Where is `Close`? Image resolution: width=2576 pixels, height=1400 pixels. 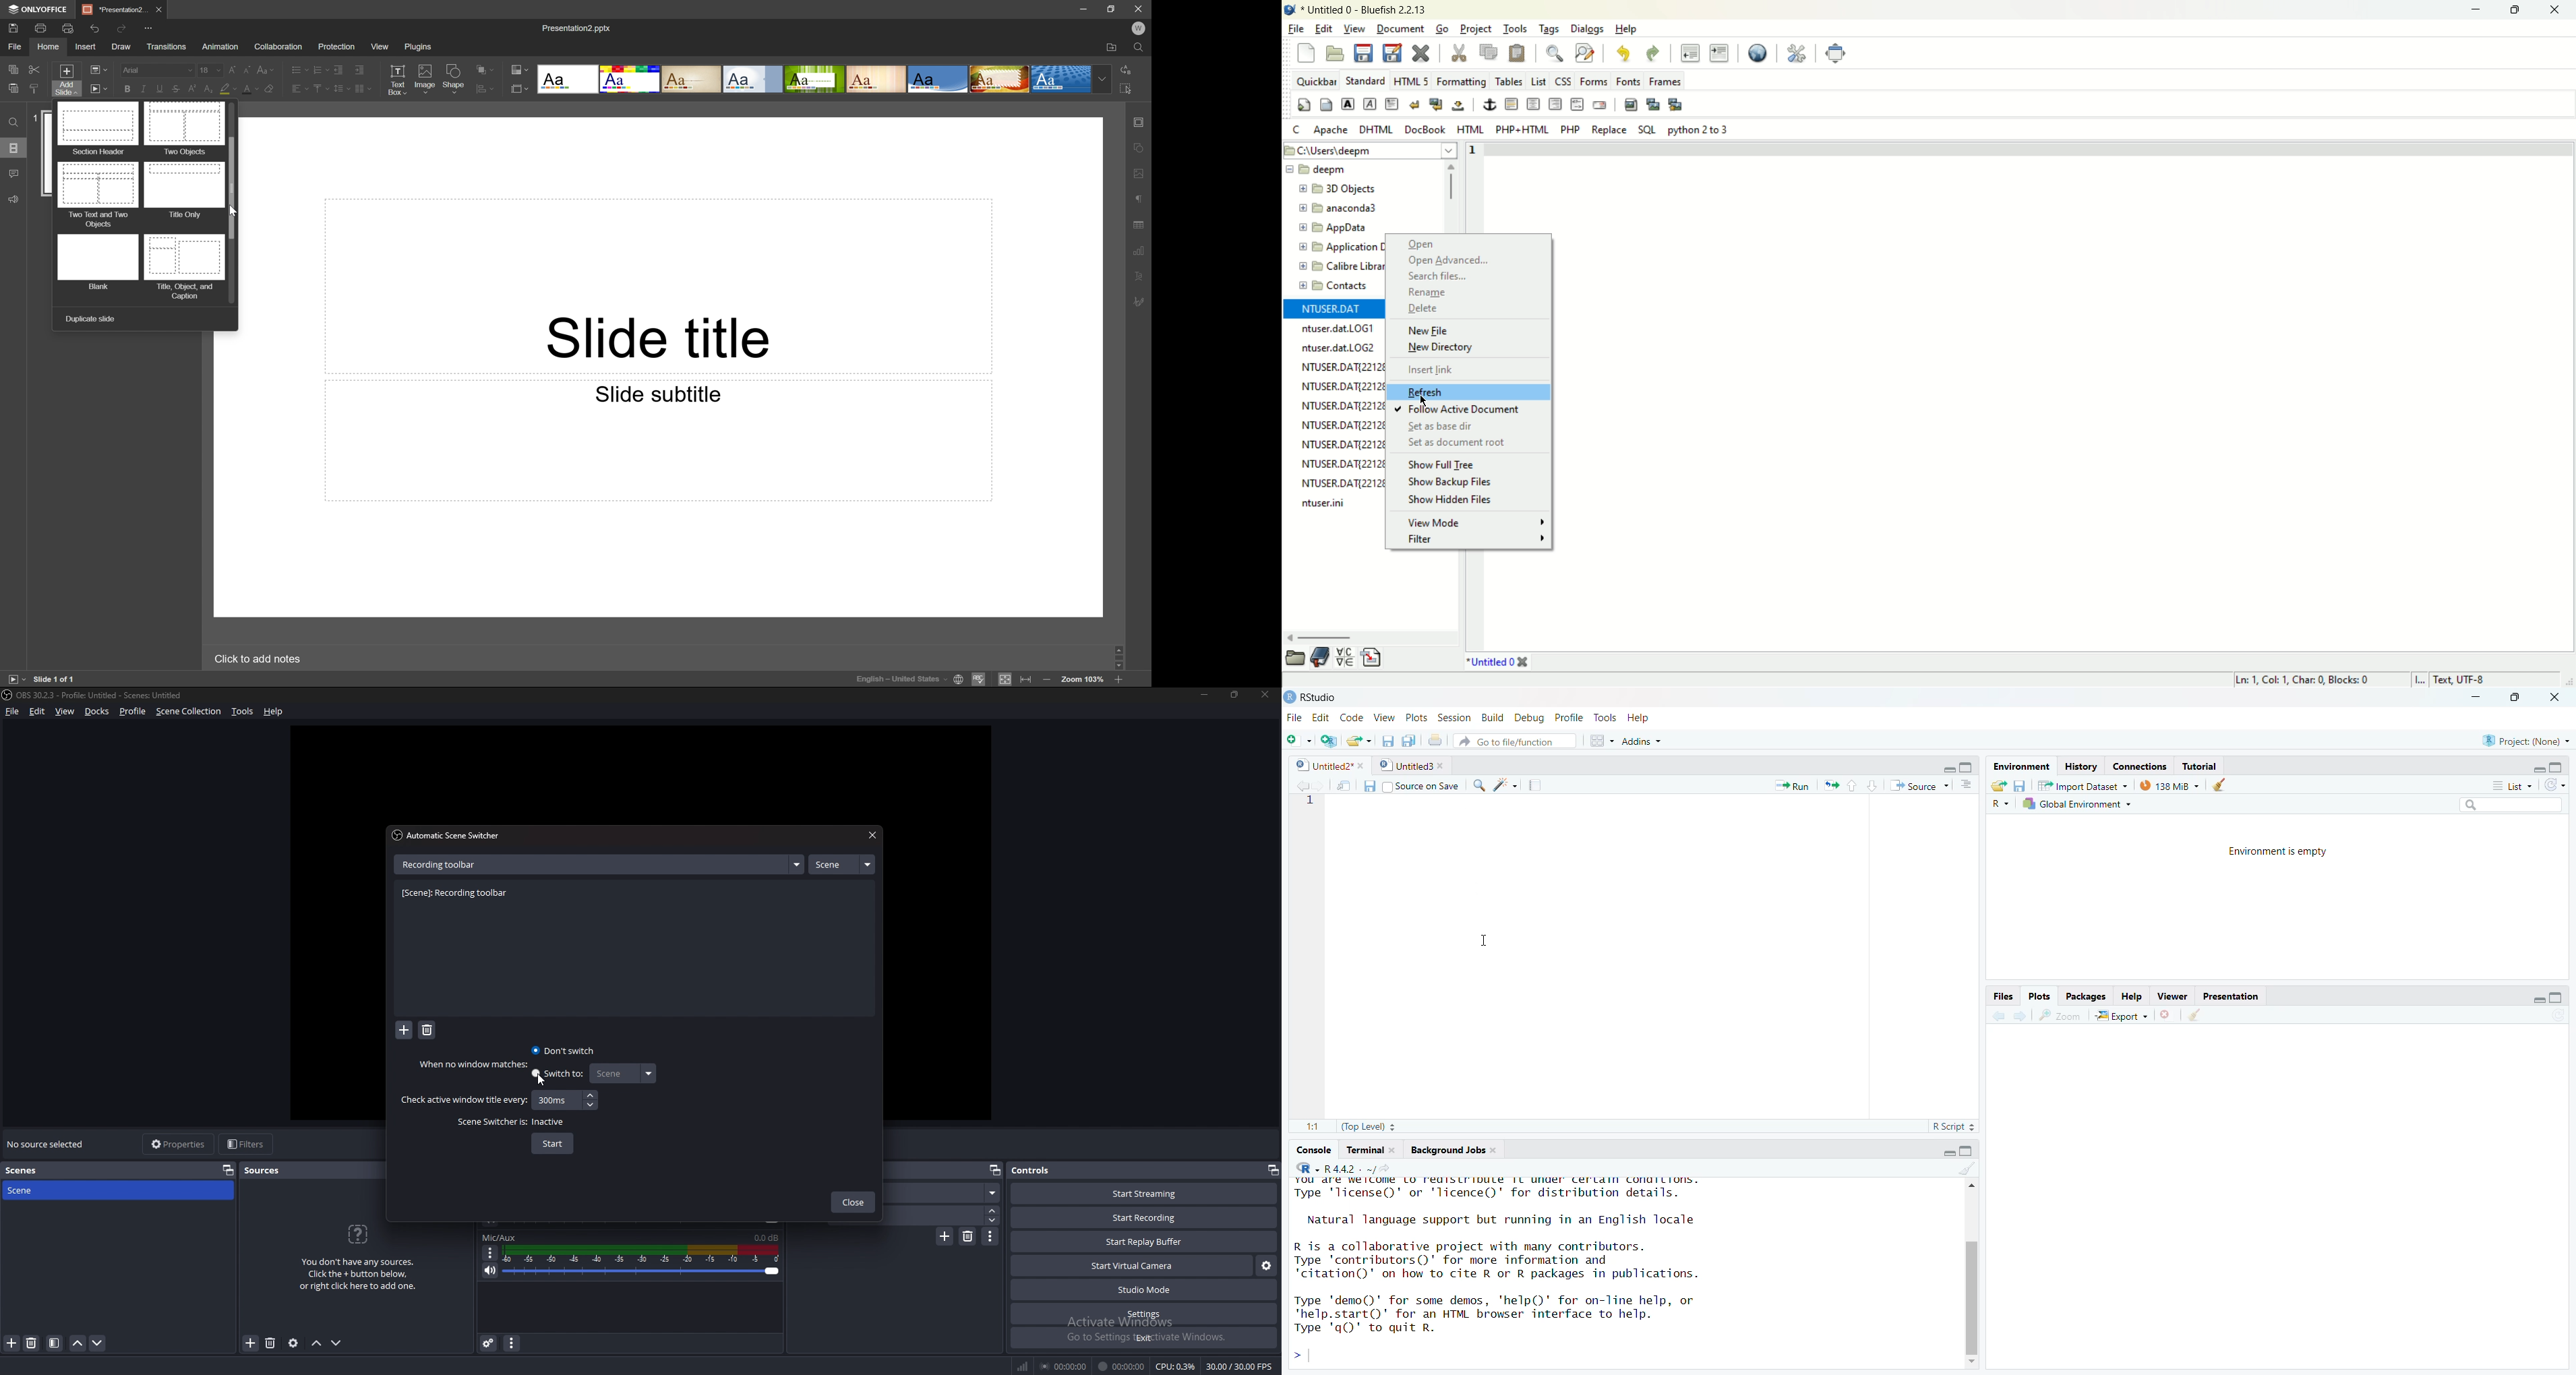
Close is located at coordinates (1138, 7).